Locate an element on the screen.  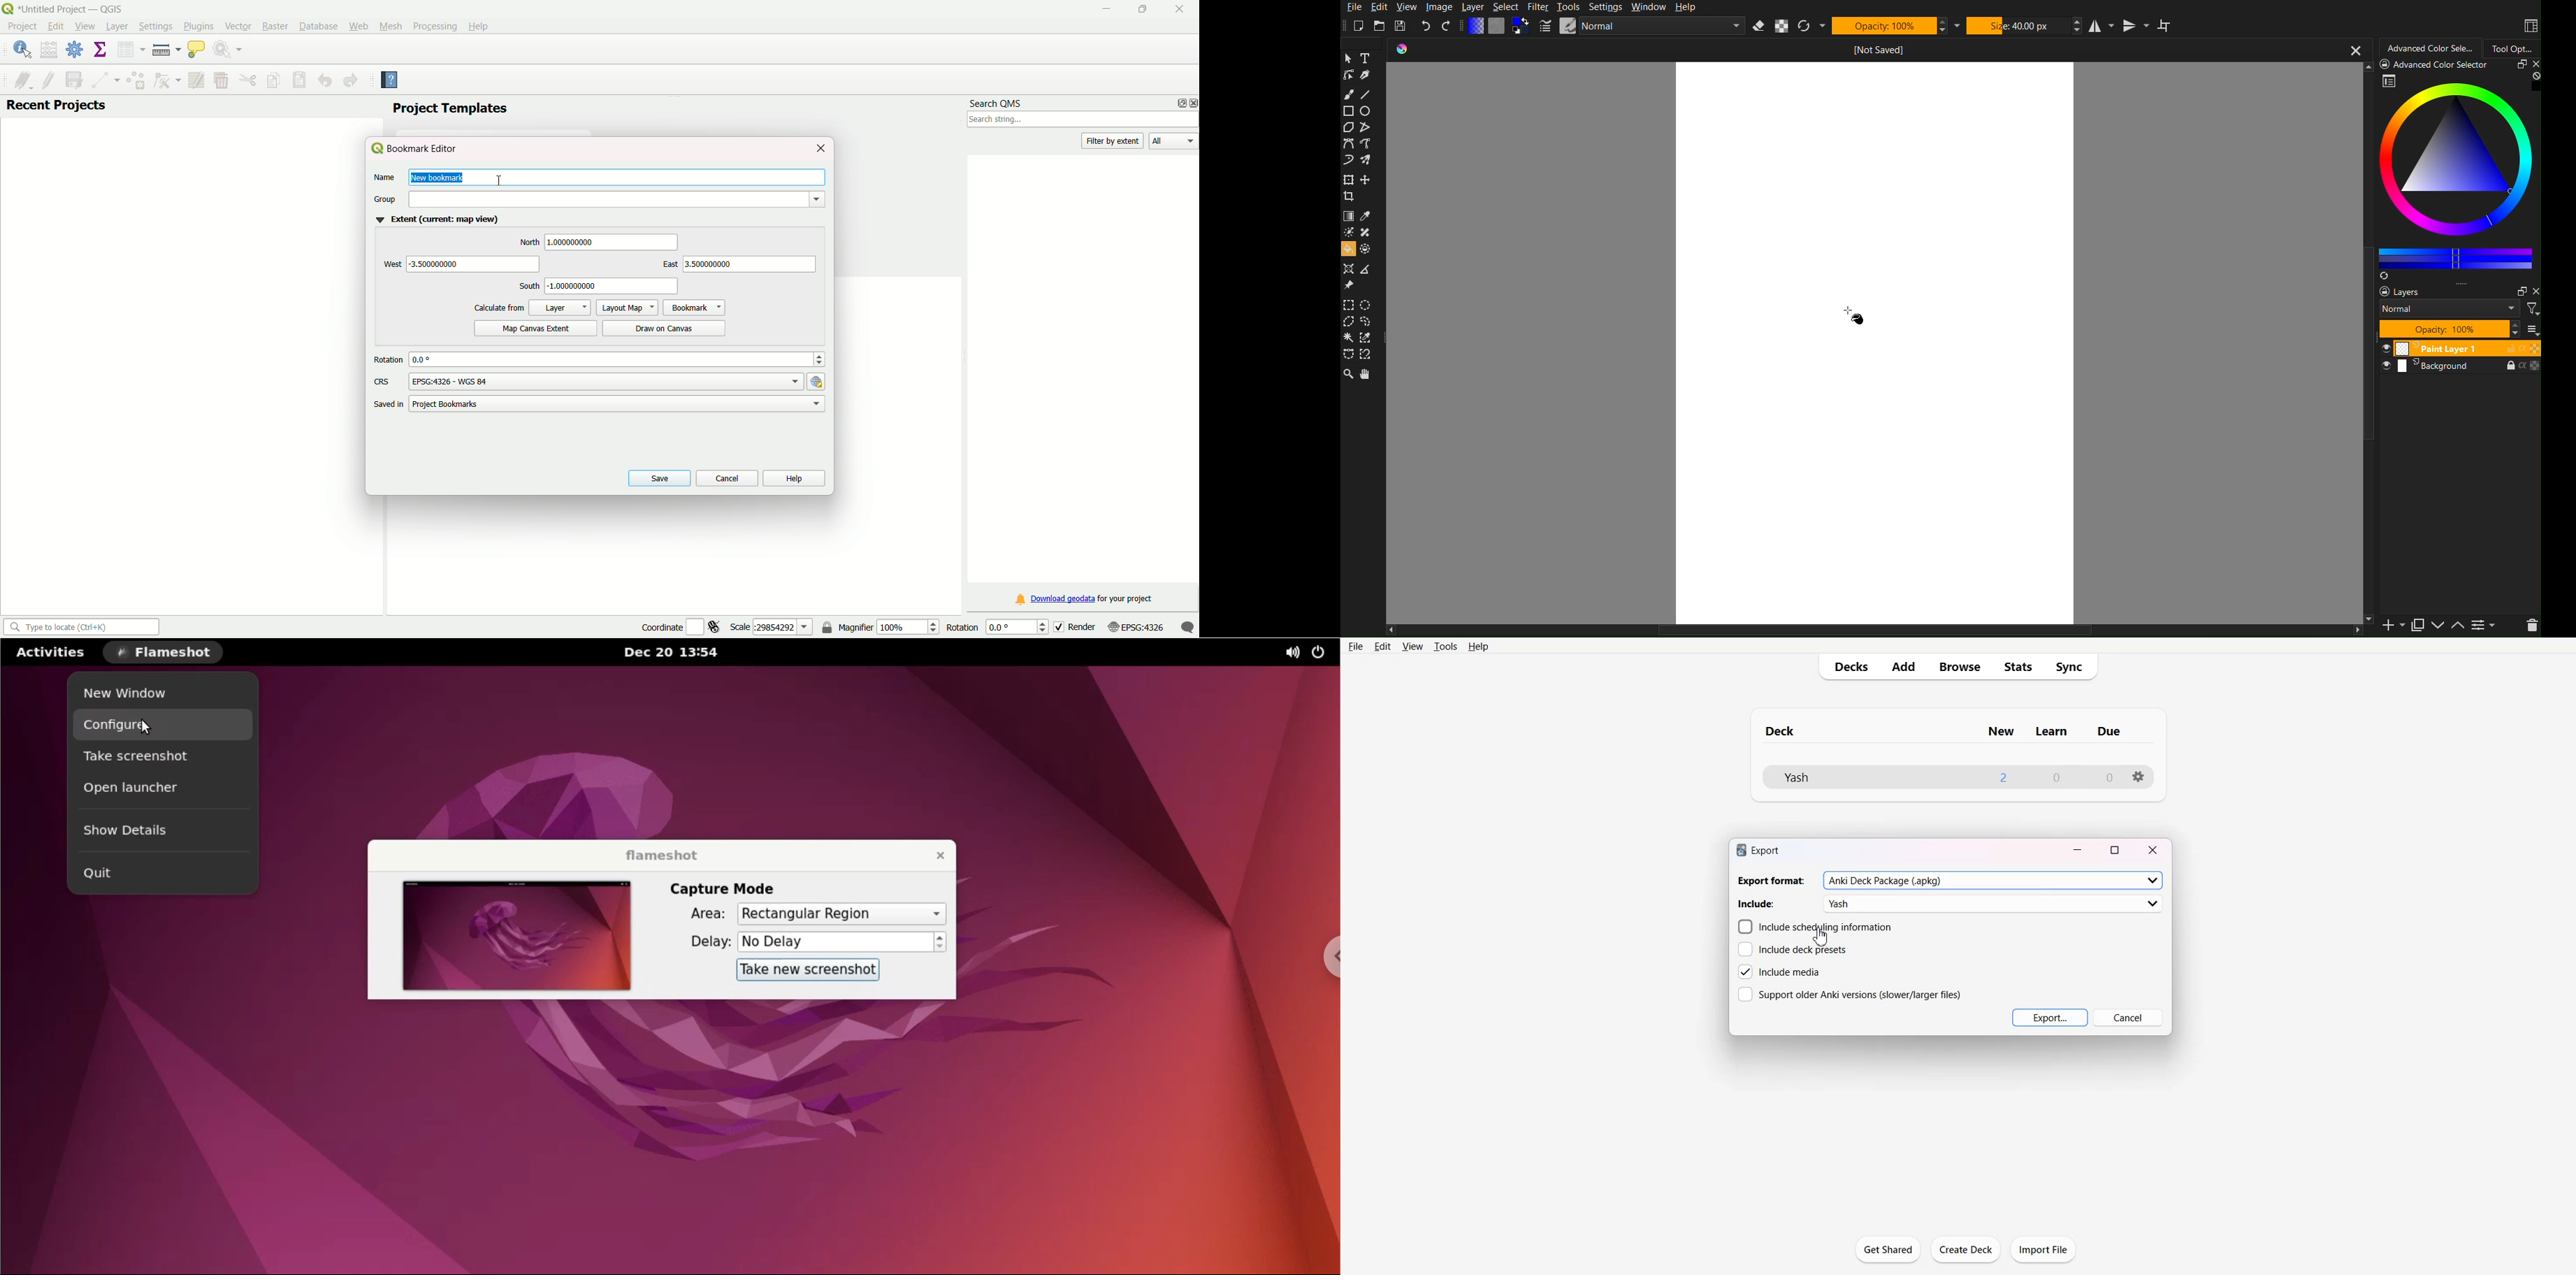
 is located at coordinates (2367, 390).